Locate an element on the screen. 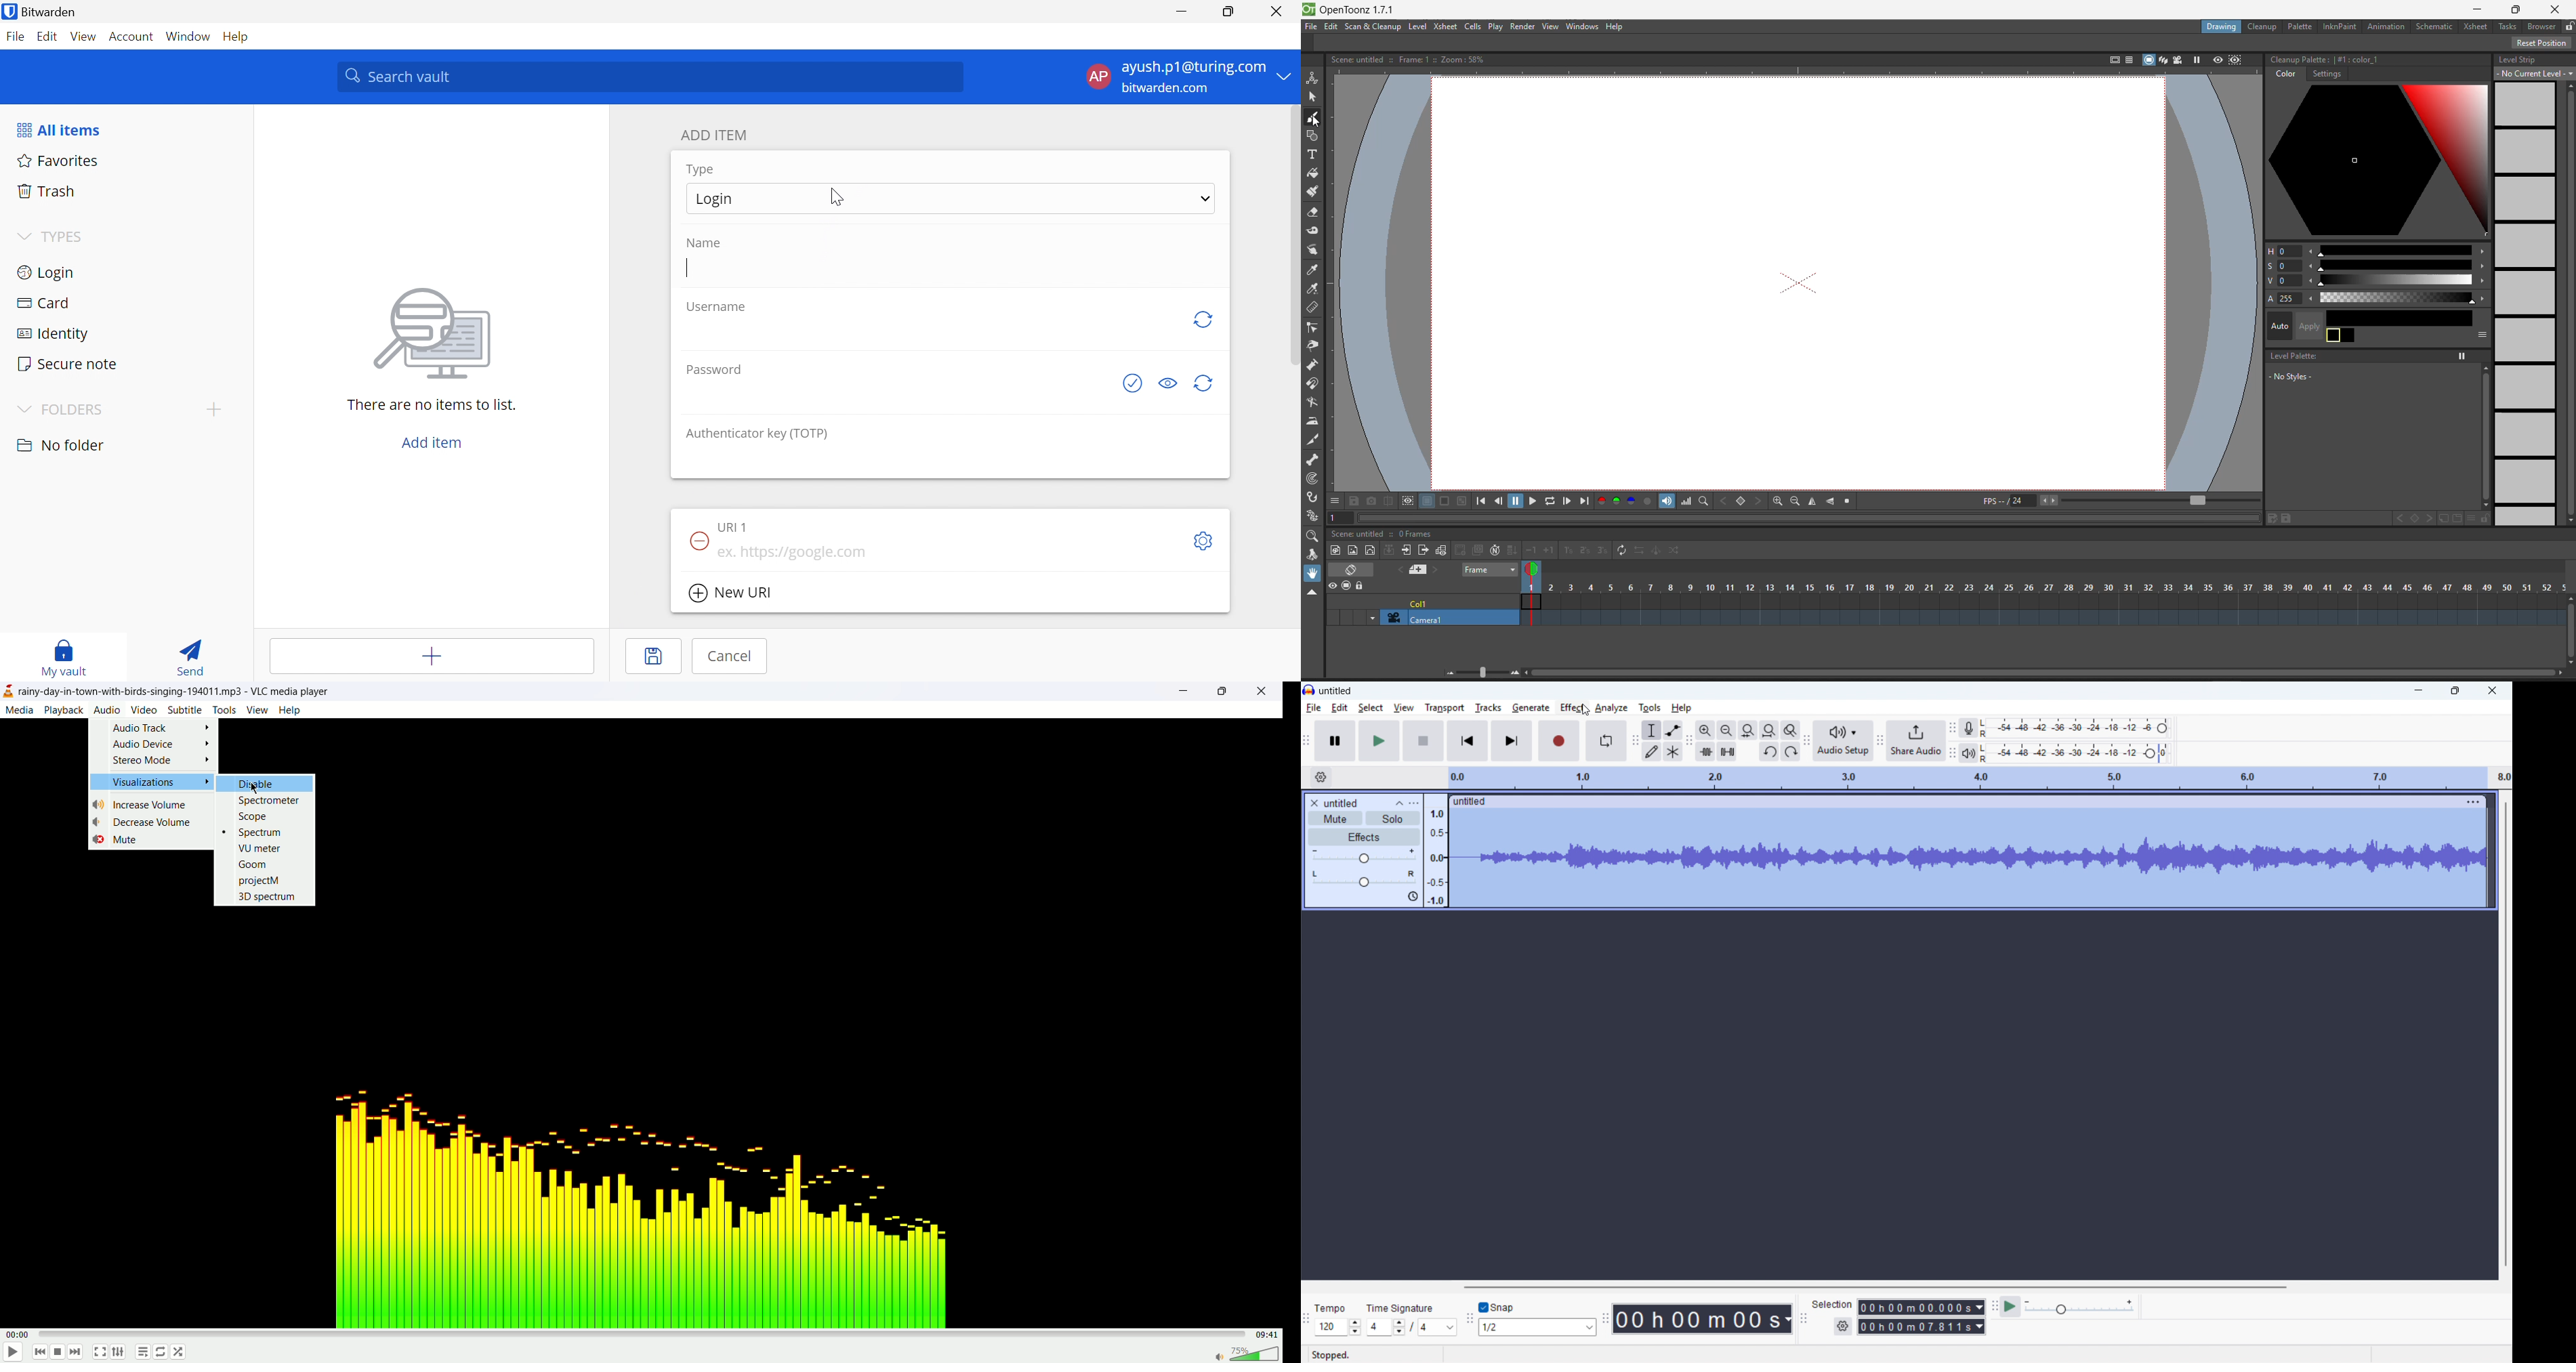 The width and height of the screenshot is (2576, 1372). loop is located at coordinates (1551, 501).